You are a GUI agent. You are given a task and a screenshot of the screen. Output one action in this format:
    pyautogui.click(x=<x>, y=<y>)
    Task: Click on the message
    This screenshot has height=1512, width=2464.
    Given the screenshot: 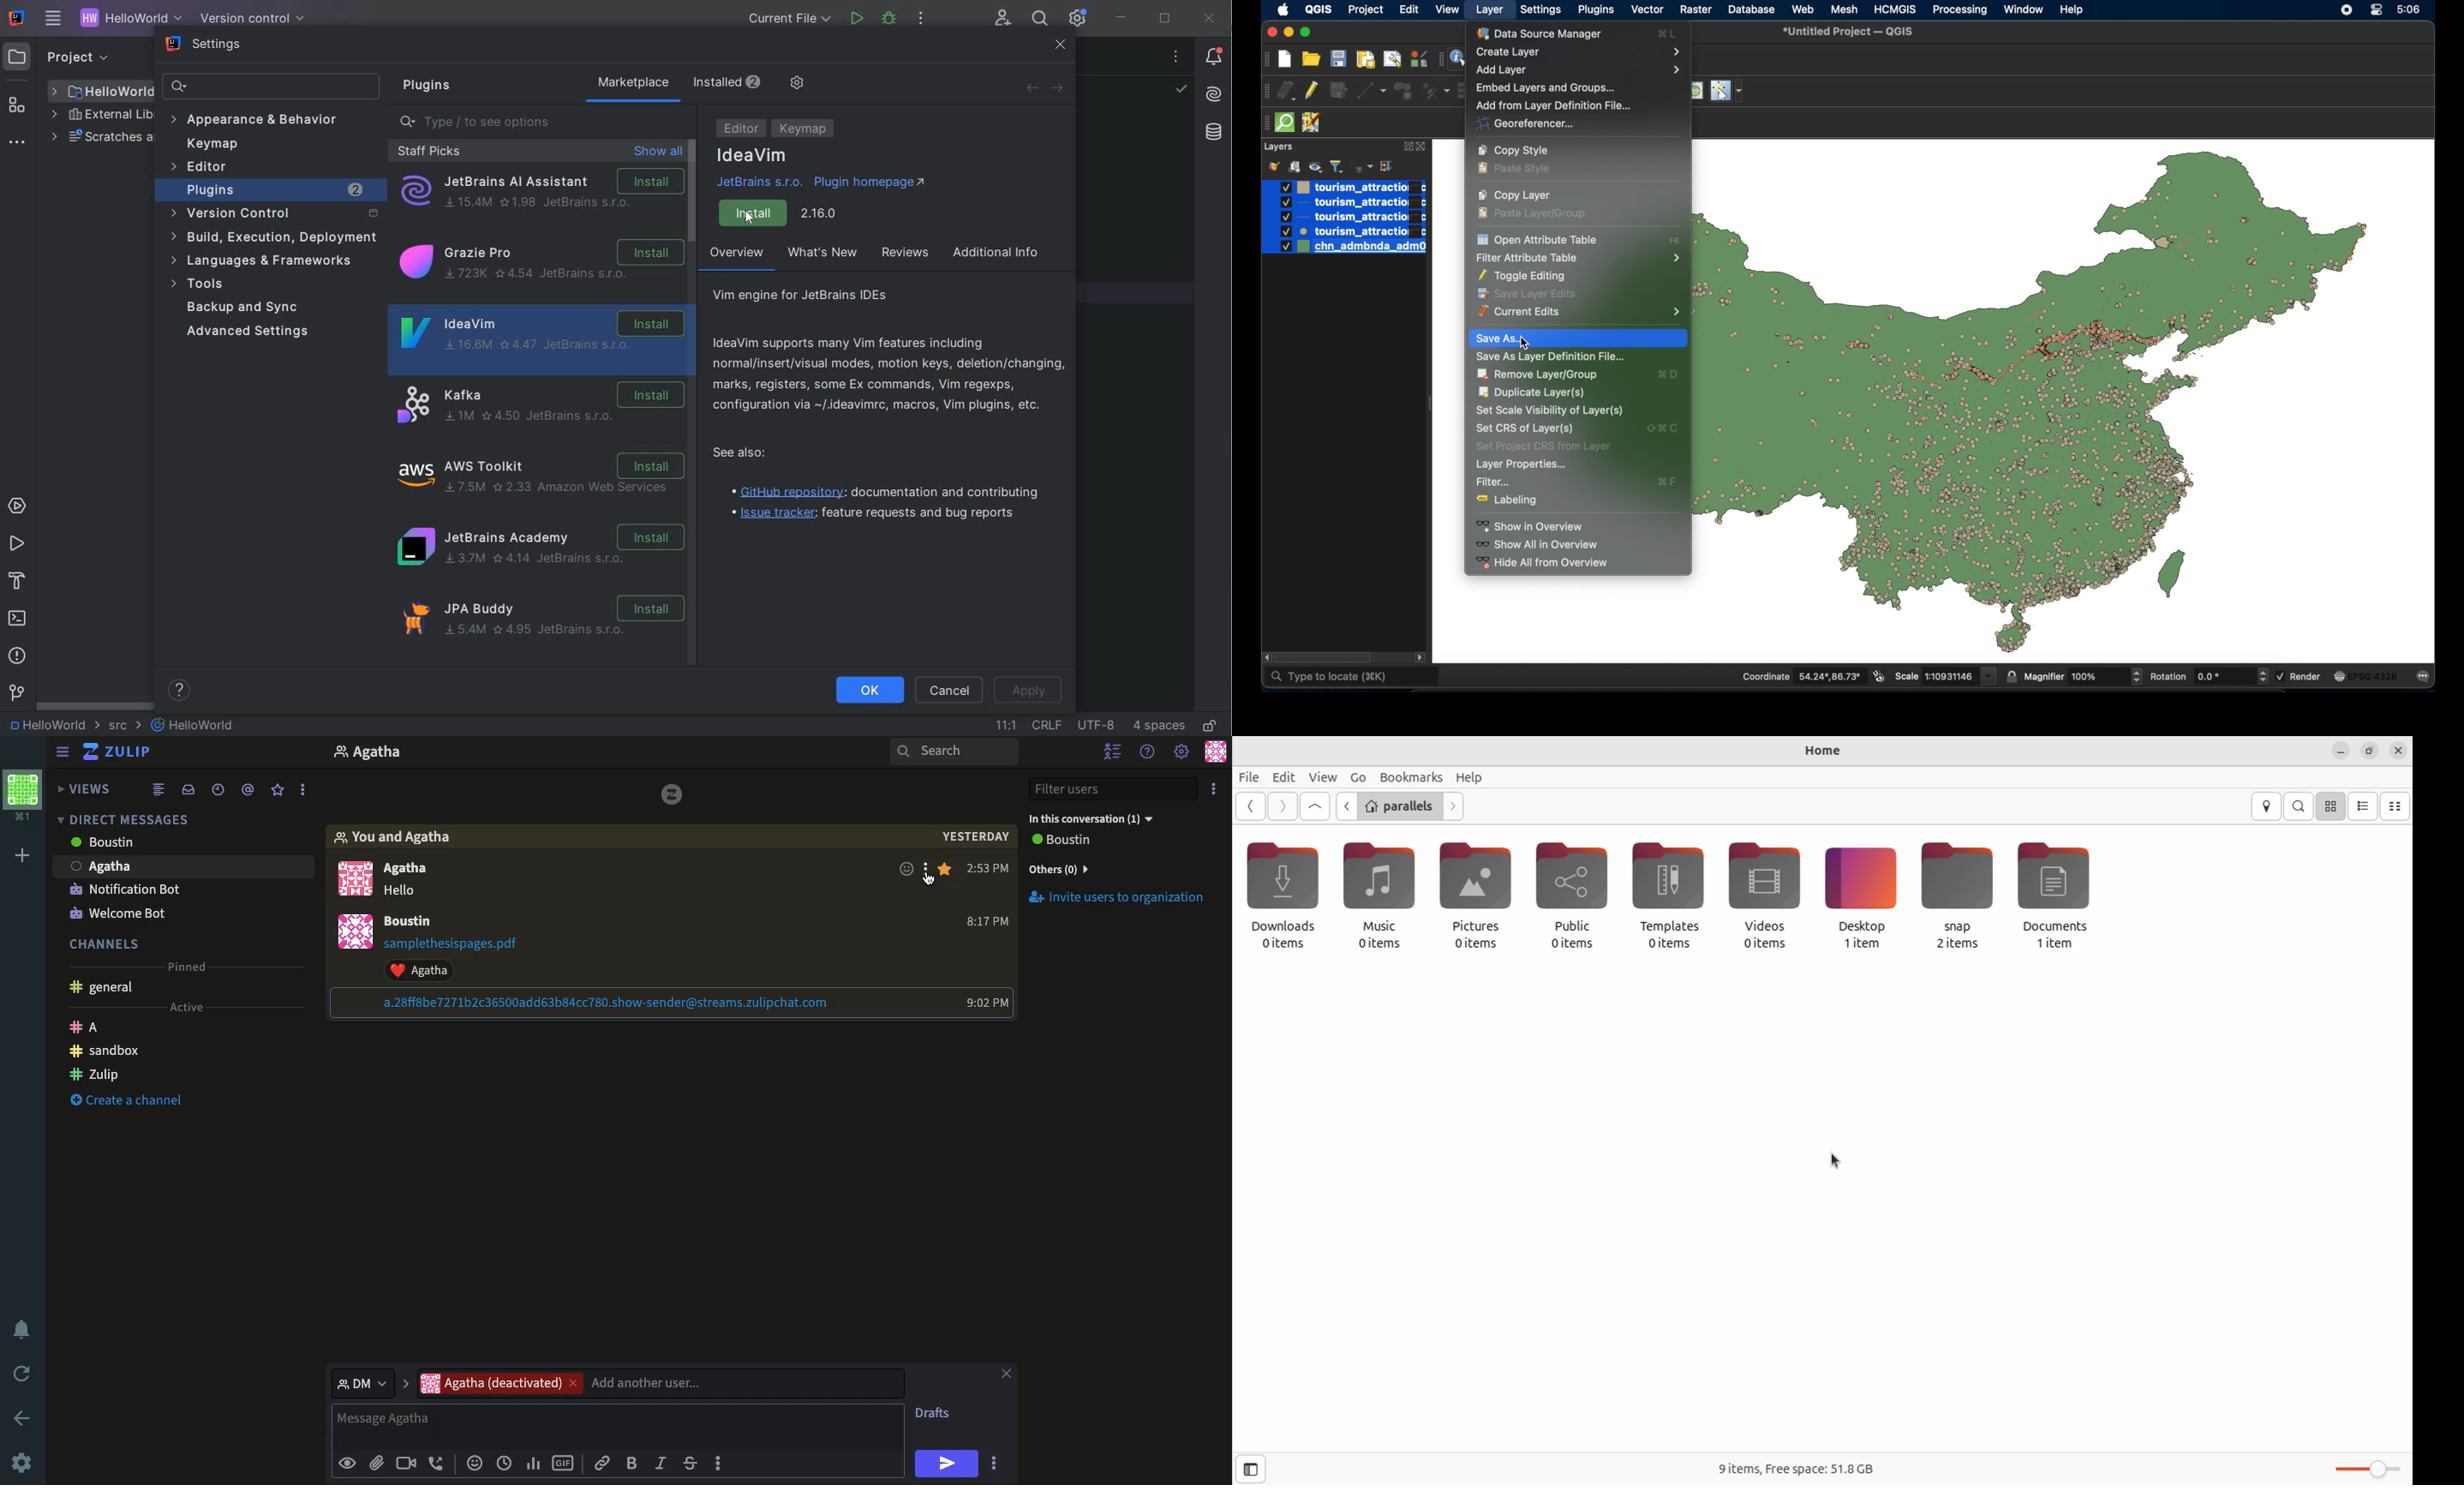 What is the action you would take?
    pyautogui.click(x=404, y=893)
    